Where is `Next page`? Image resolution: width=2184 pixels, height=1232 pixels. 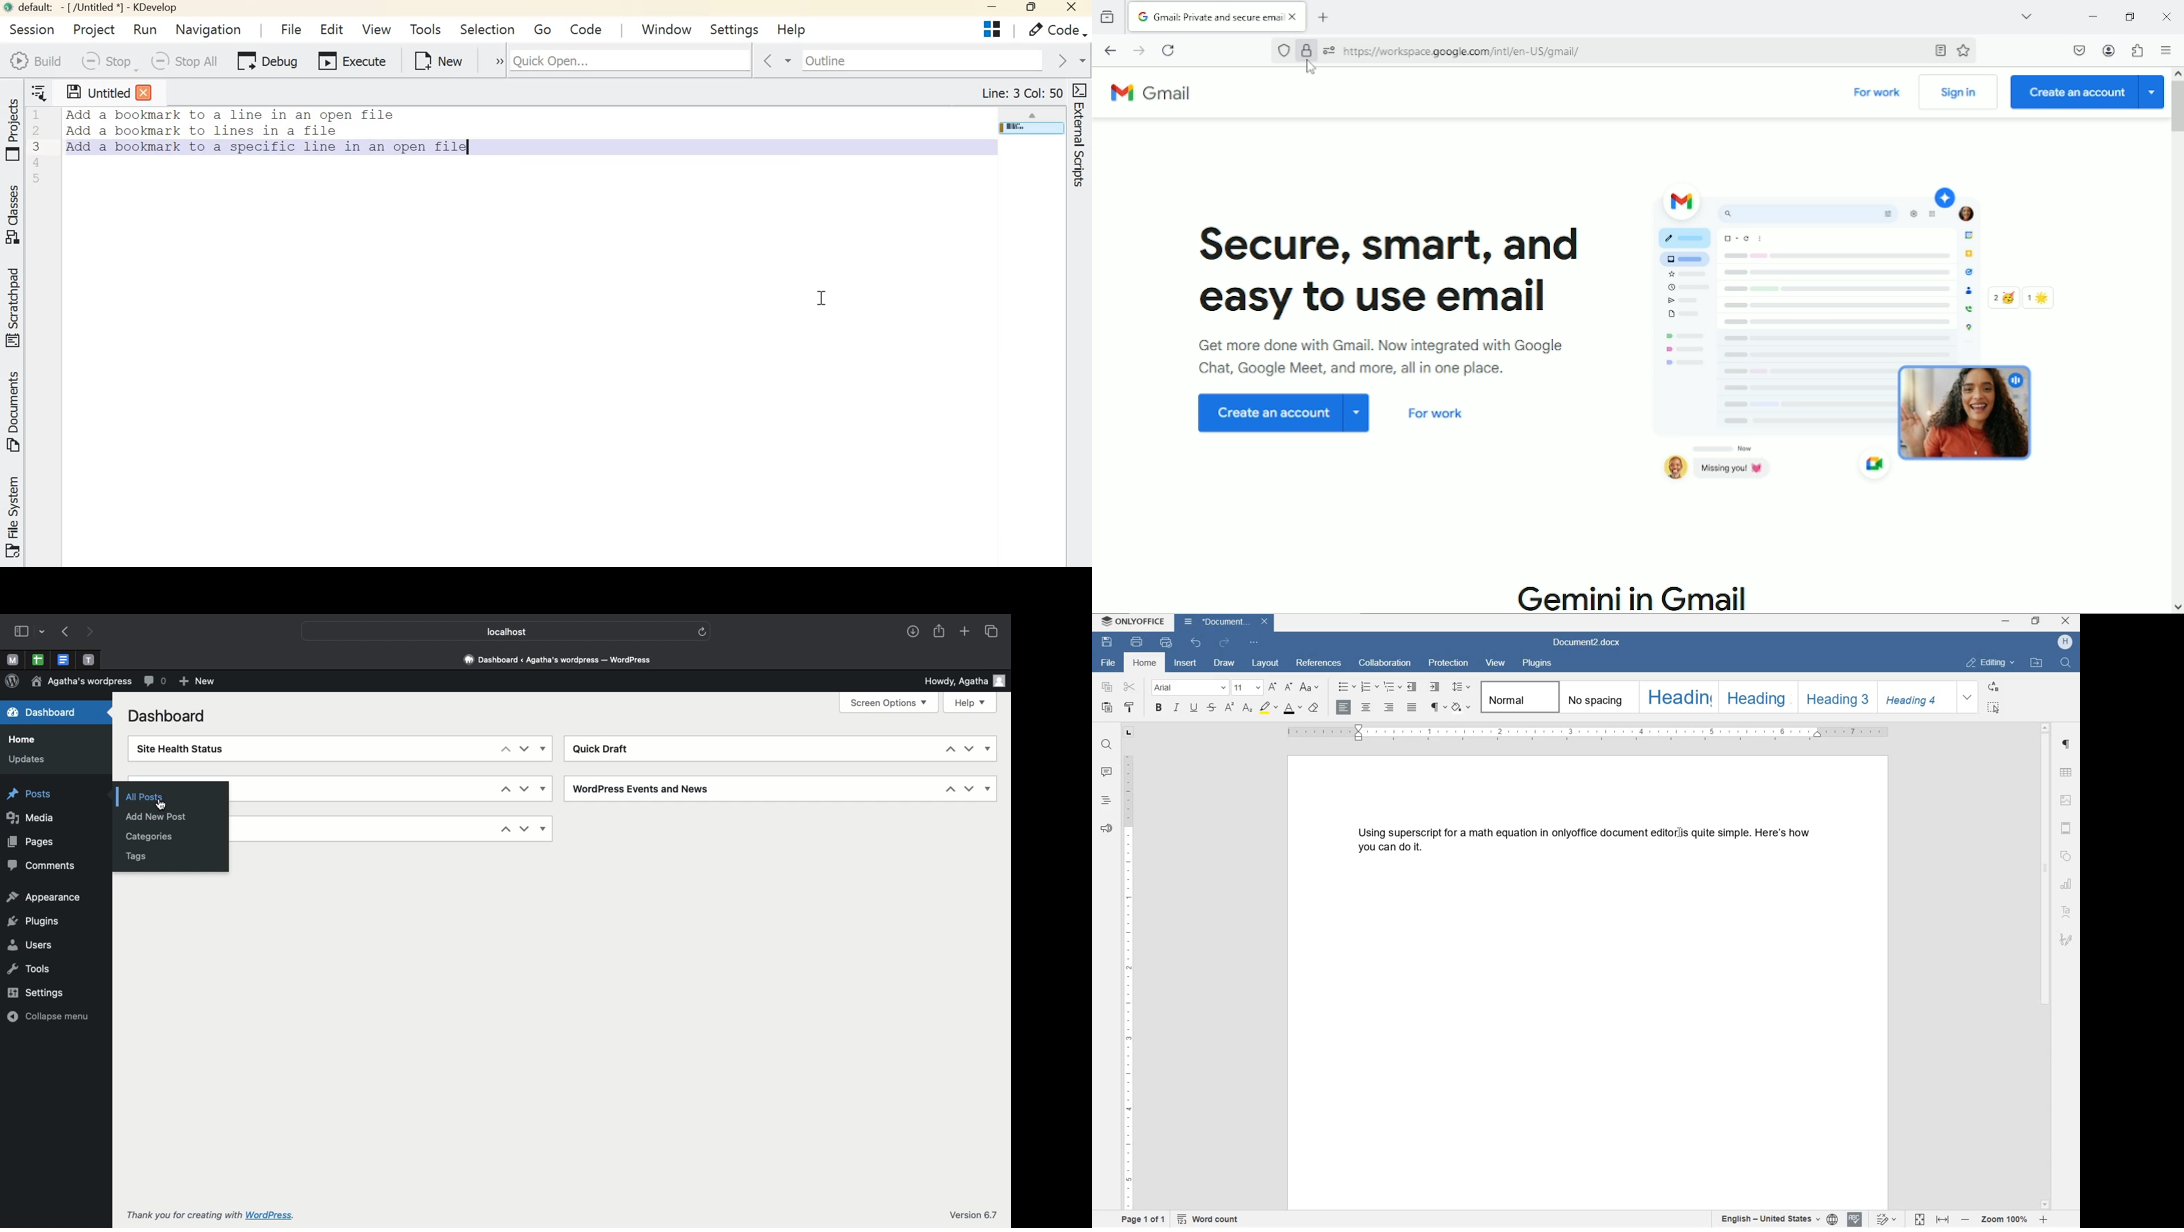
Next page is located at coordinates (89, 632).